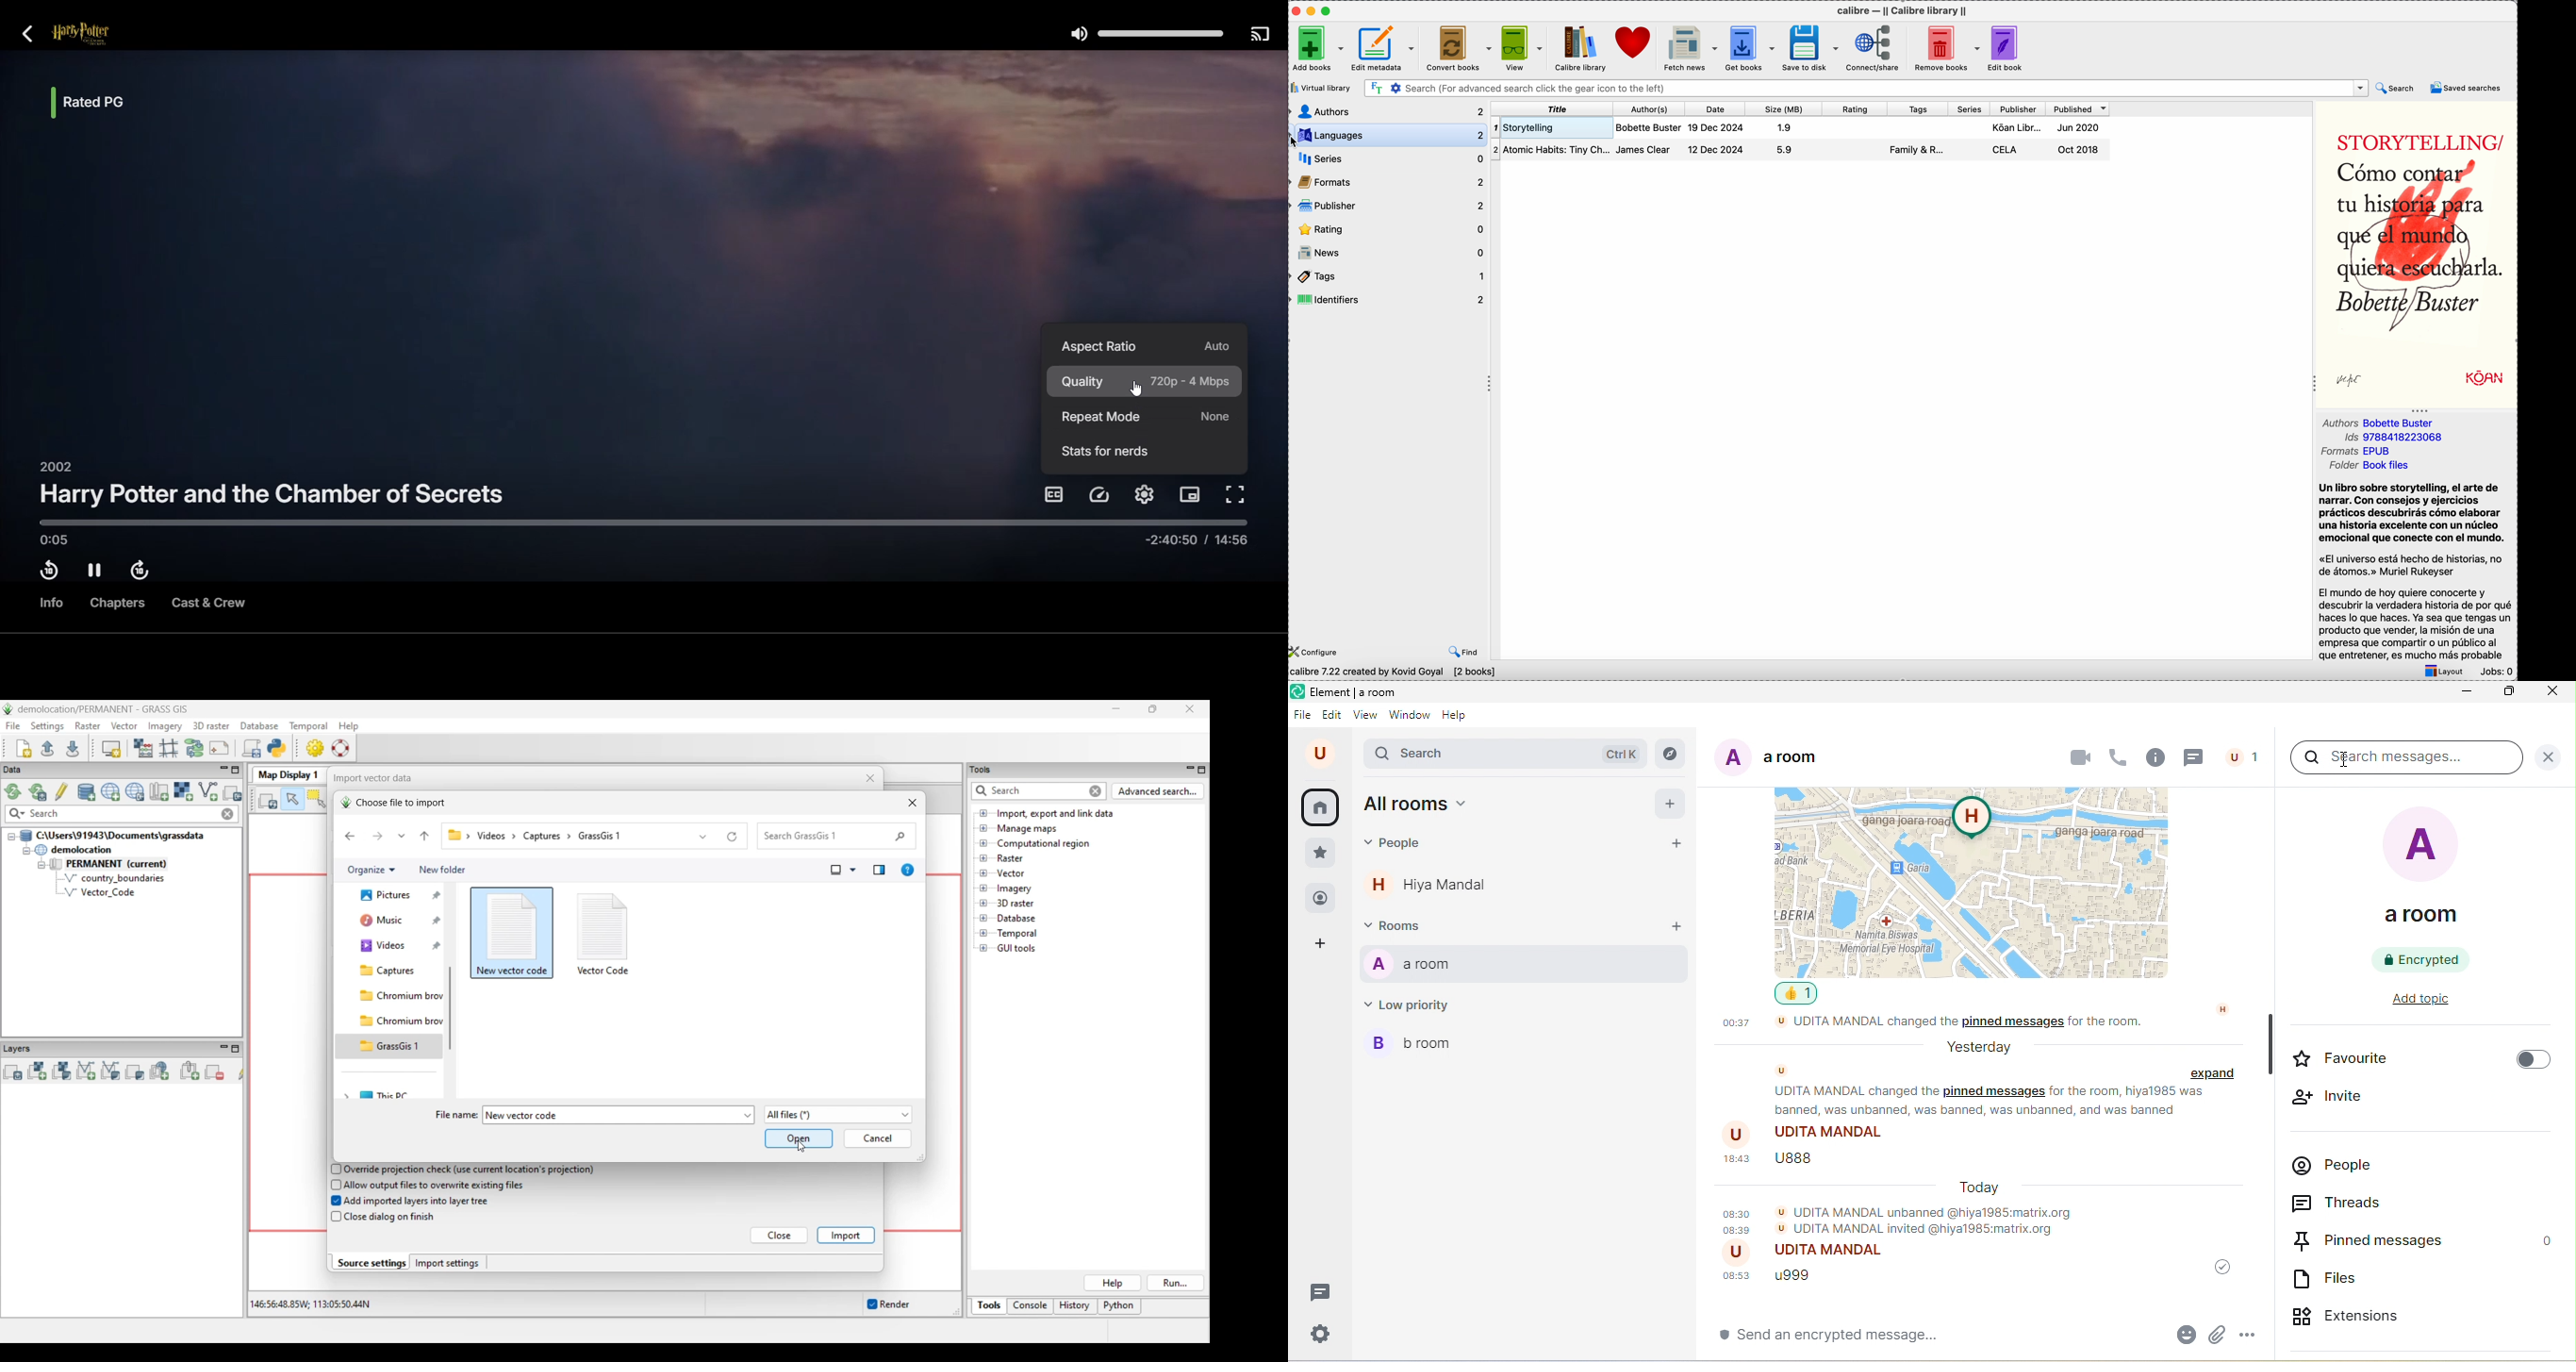 The image size is (2576, 1372). I want to click on a room, so click(2425, 872).